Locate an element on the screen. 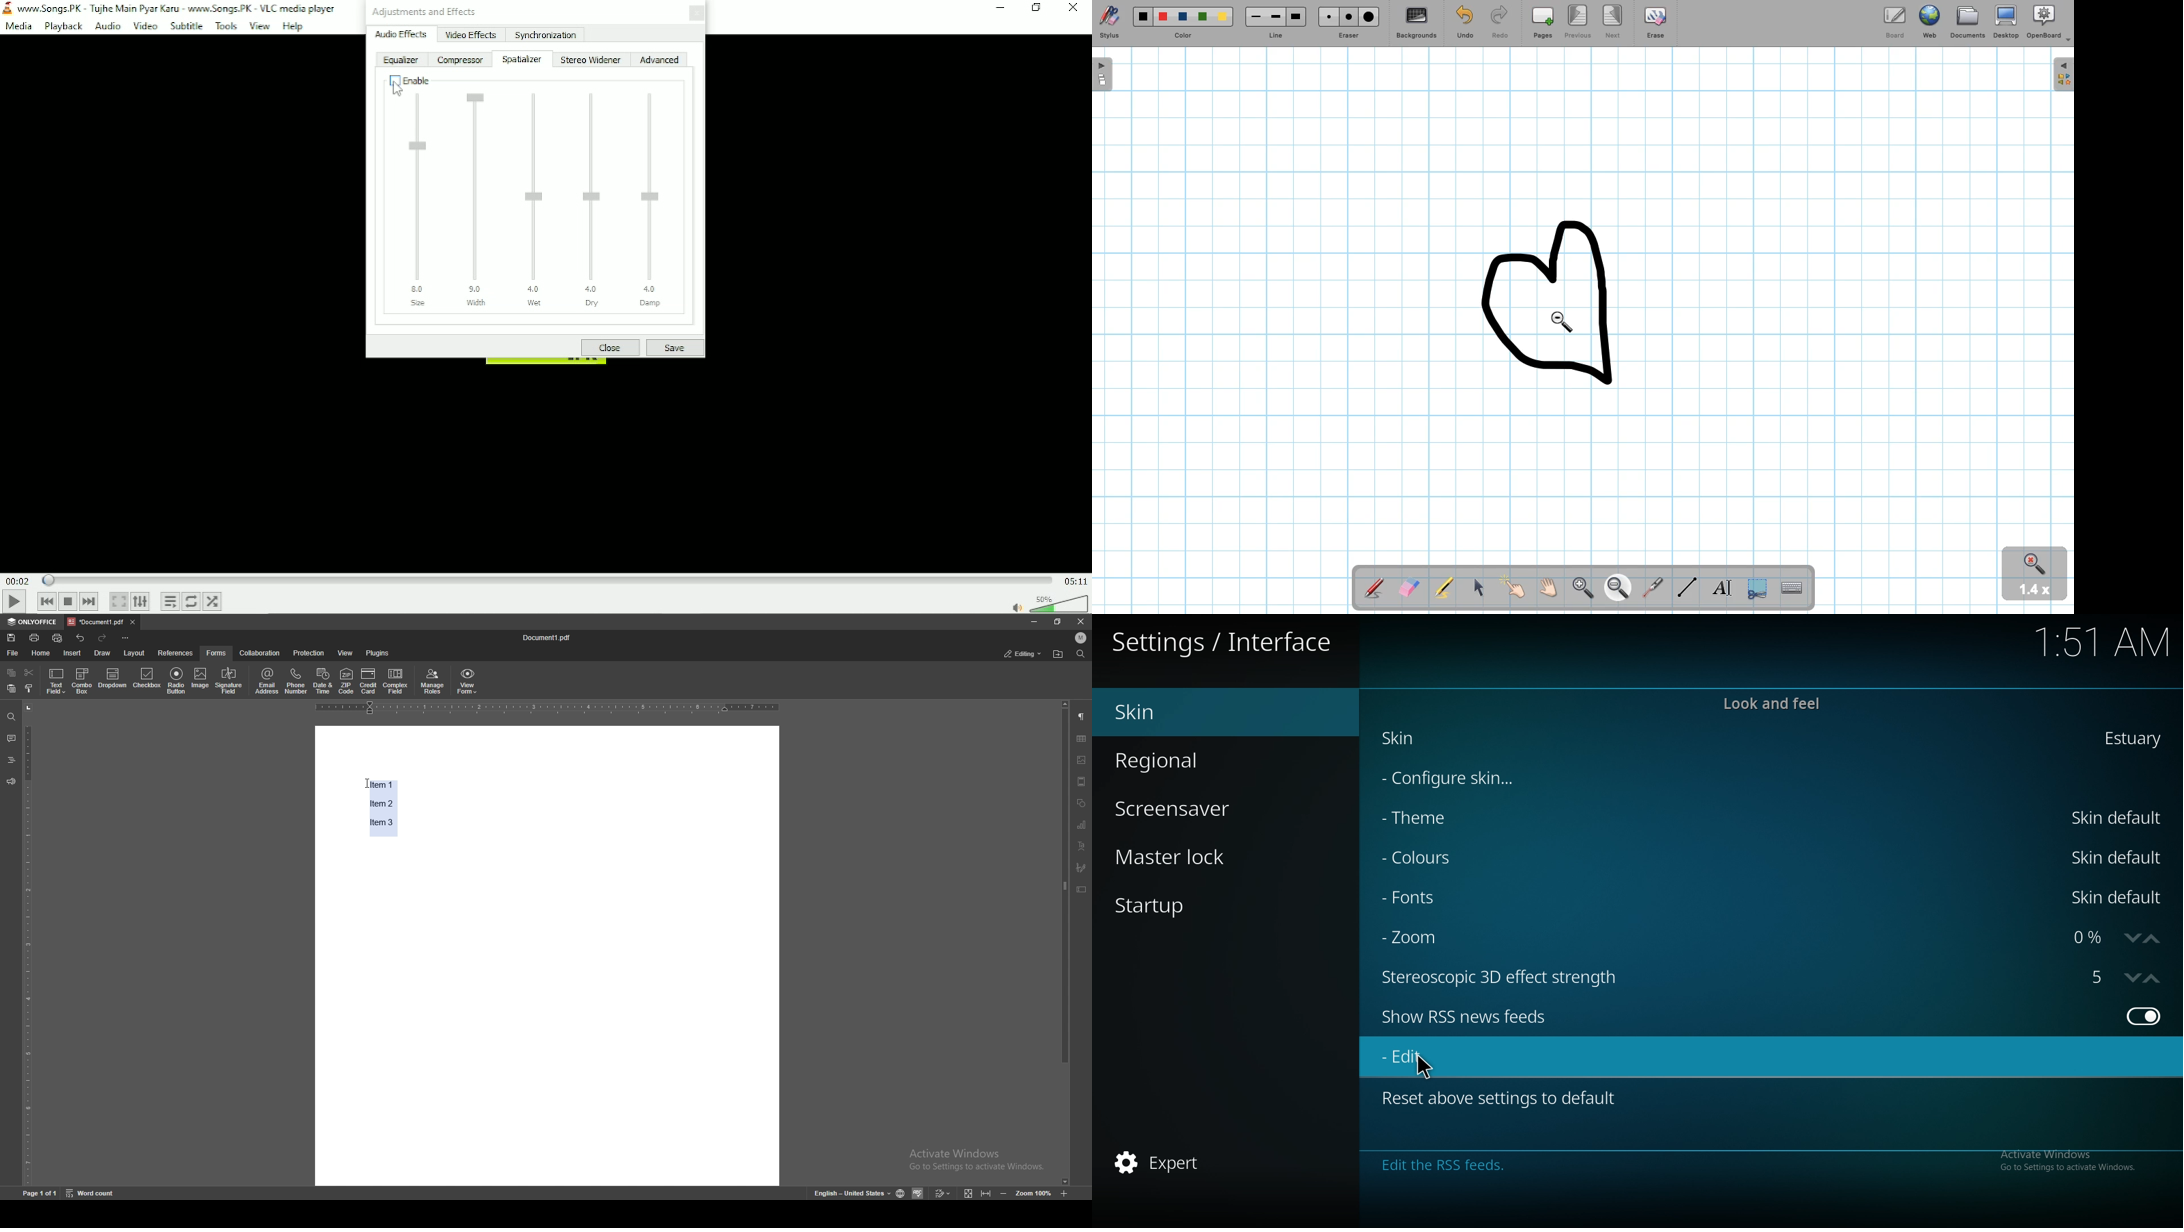 Image resolution: width=2184 pixels, height=1232 pixels. decrease stereoscopic 3d effect strength is located at coordinates (2134, 978).